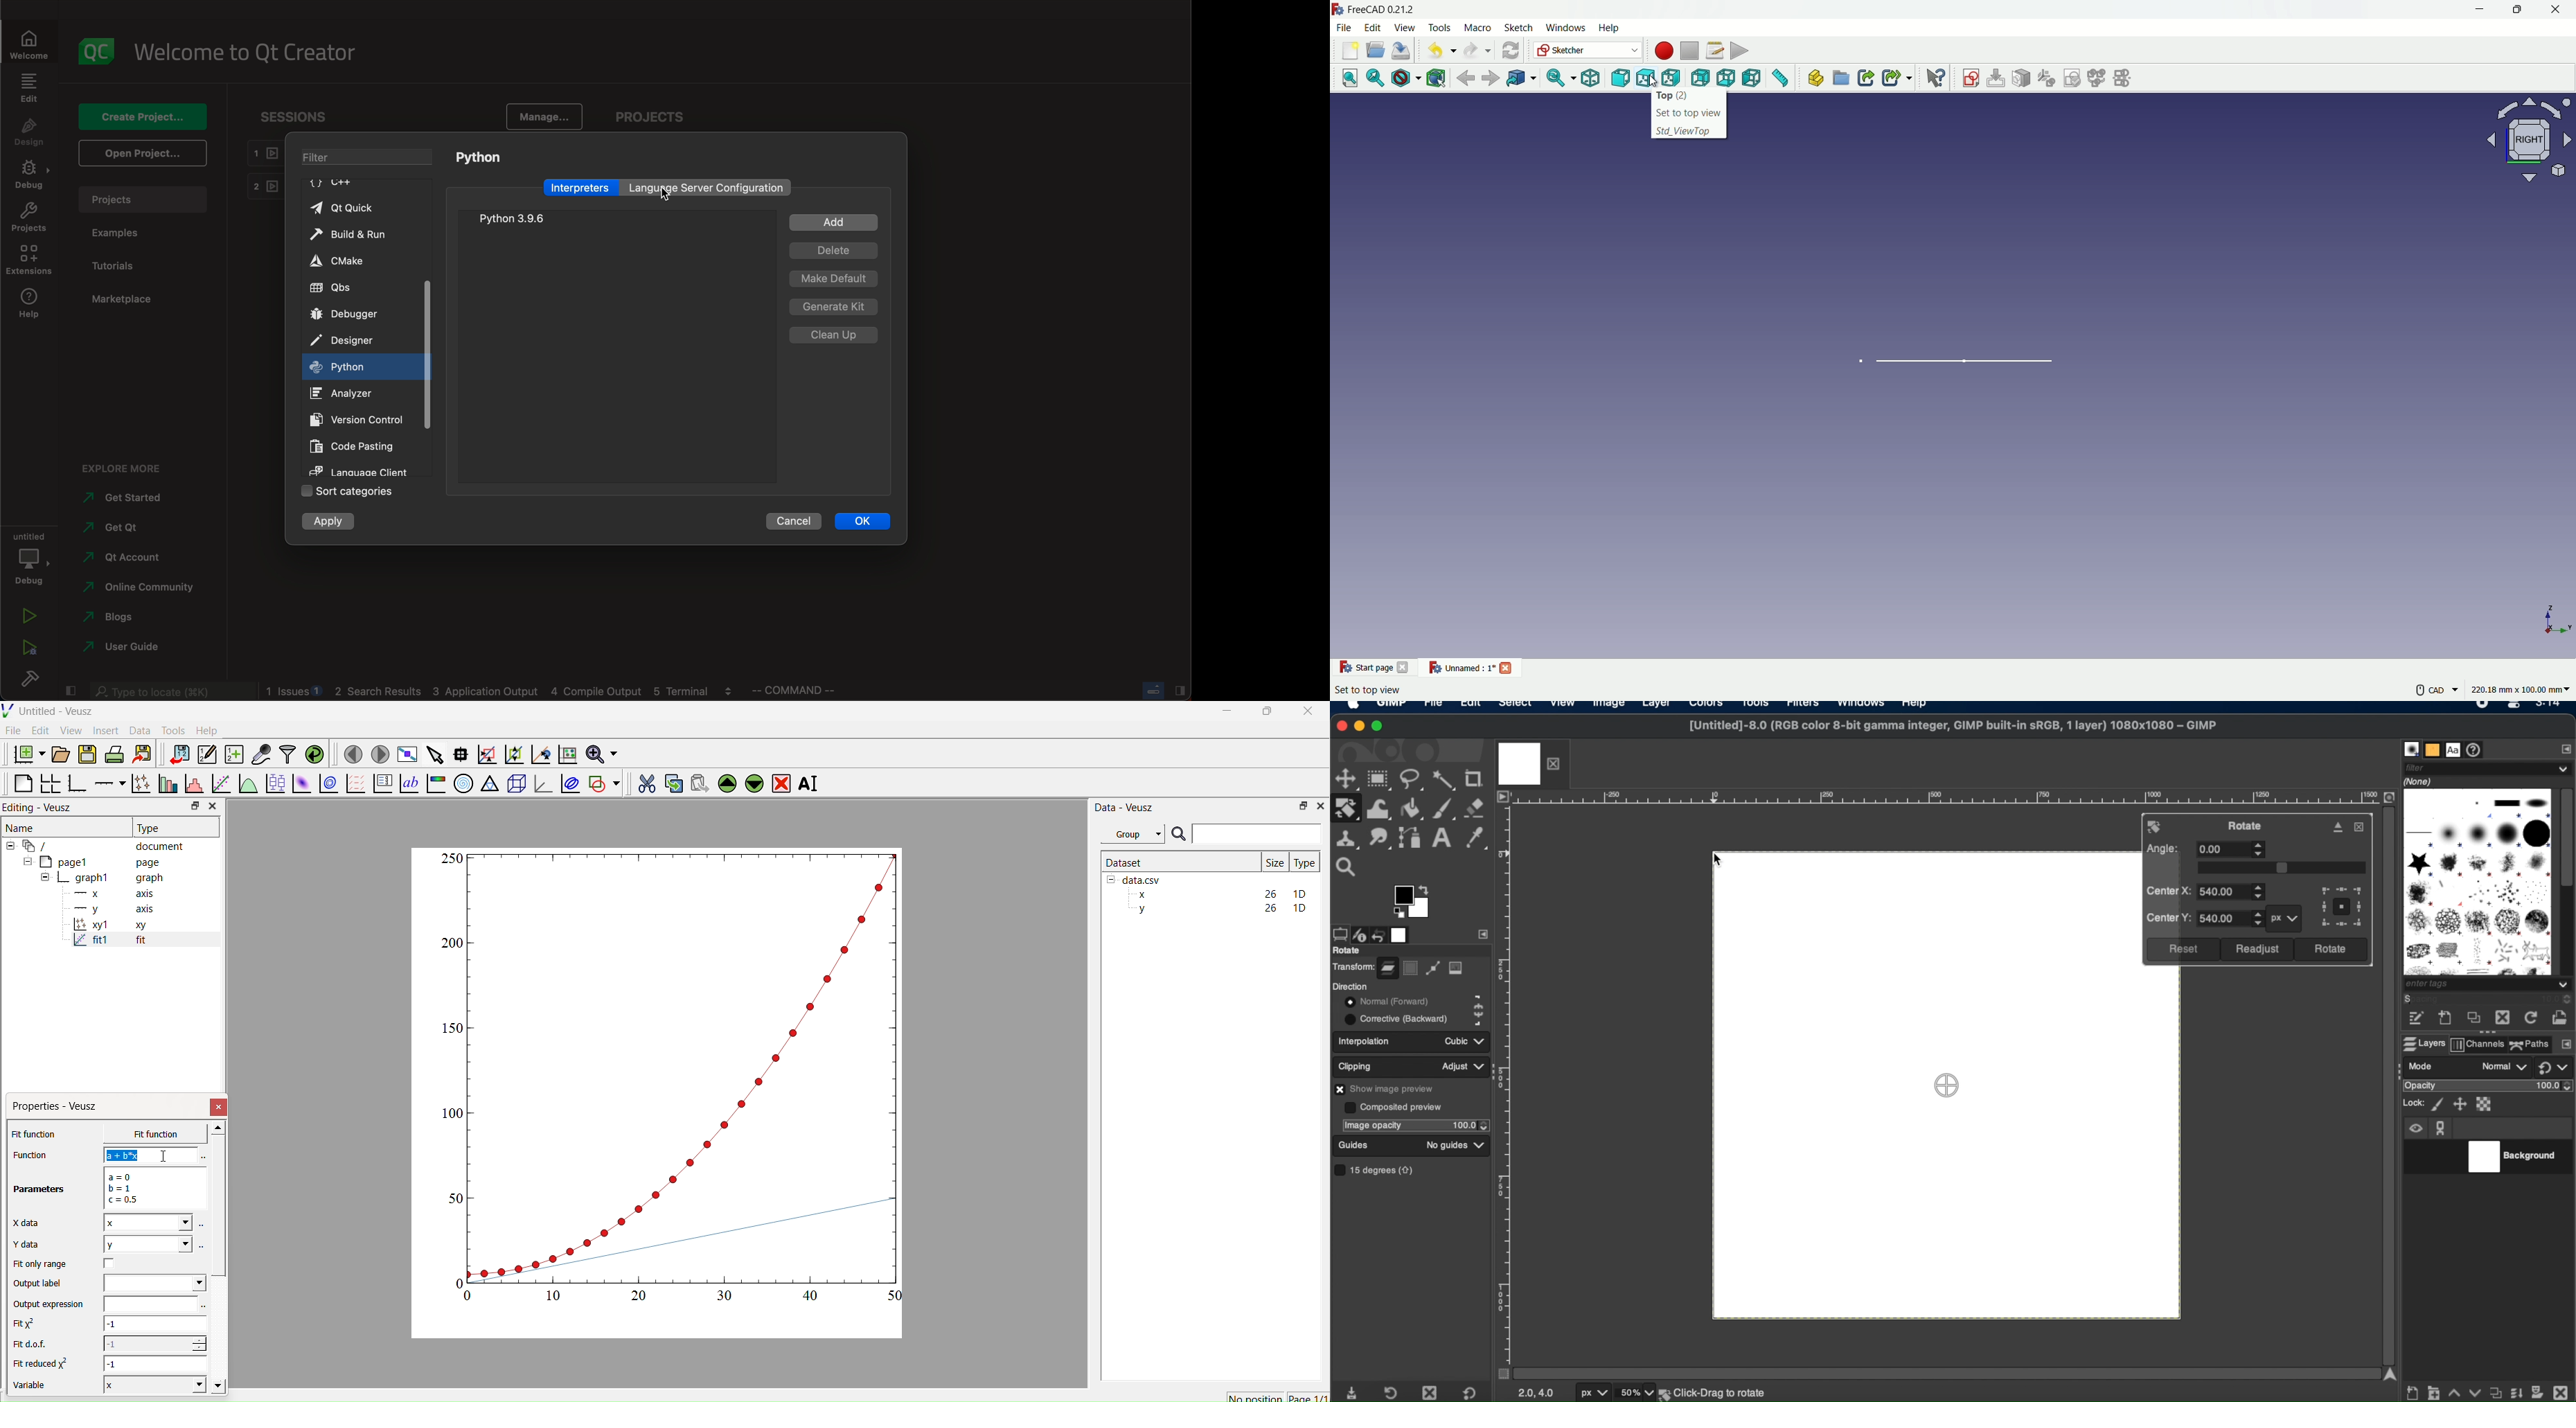 The image size is (2576, 1428). What do you see at coordinates (405, 754) in the screenshot?
I see `Full screen` at bounding box center [405, 754].